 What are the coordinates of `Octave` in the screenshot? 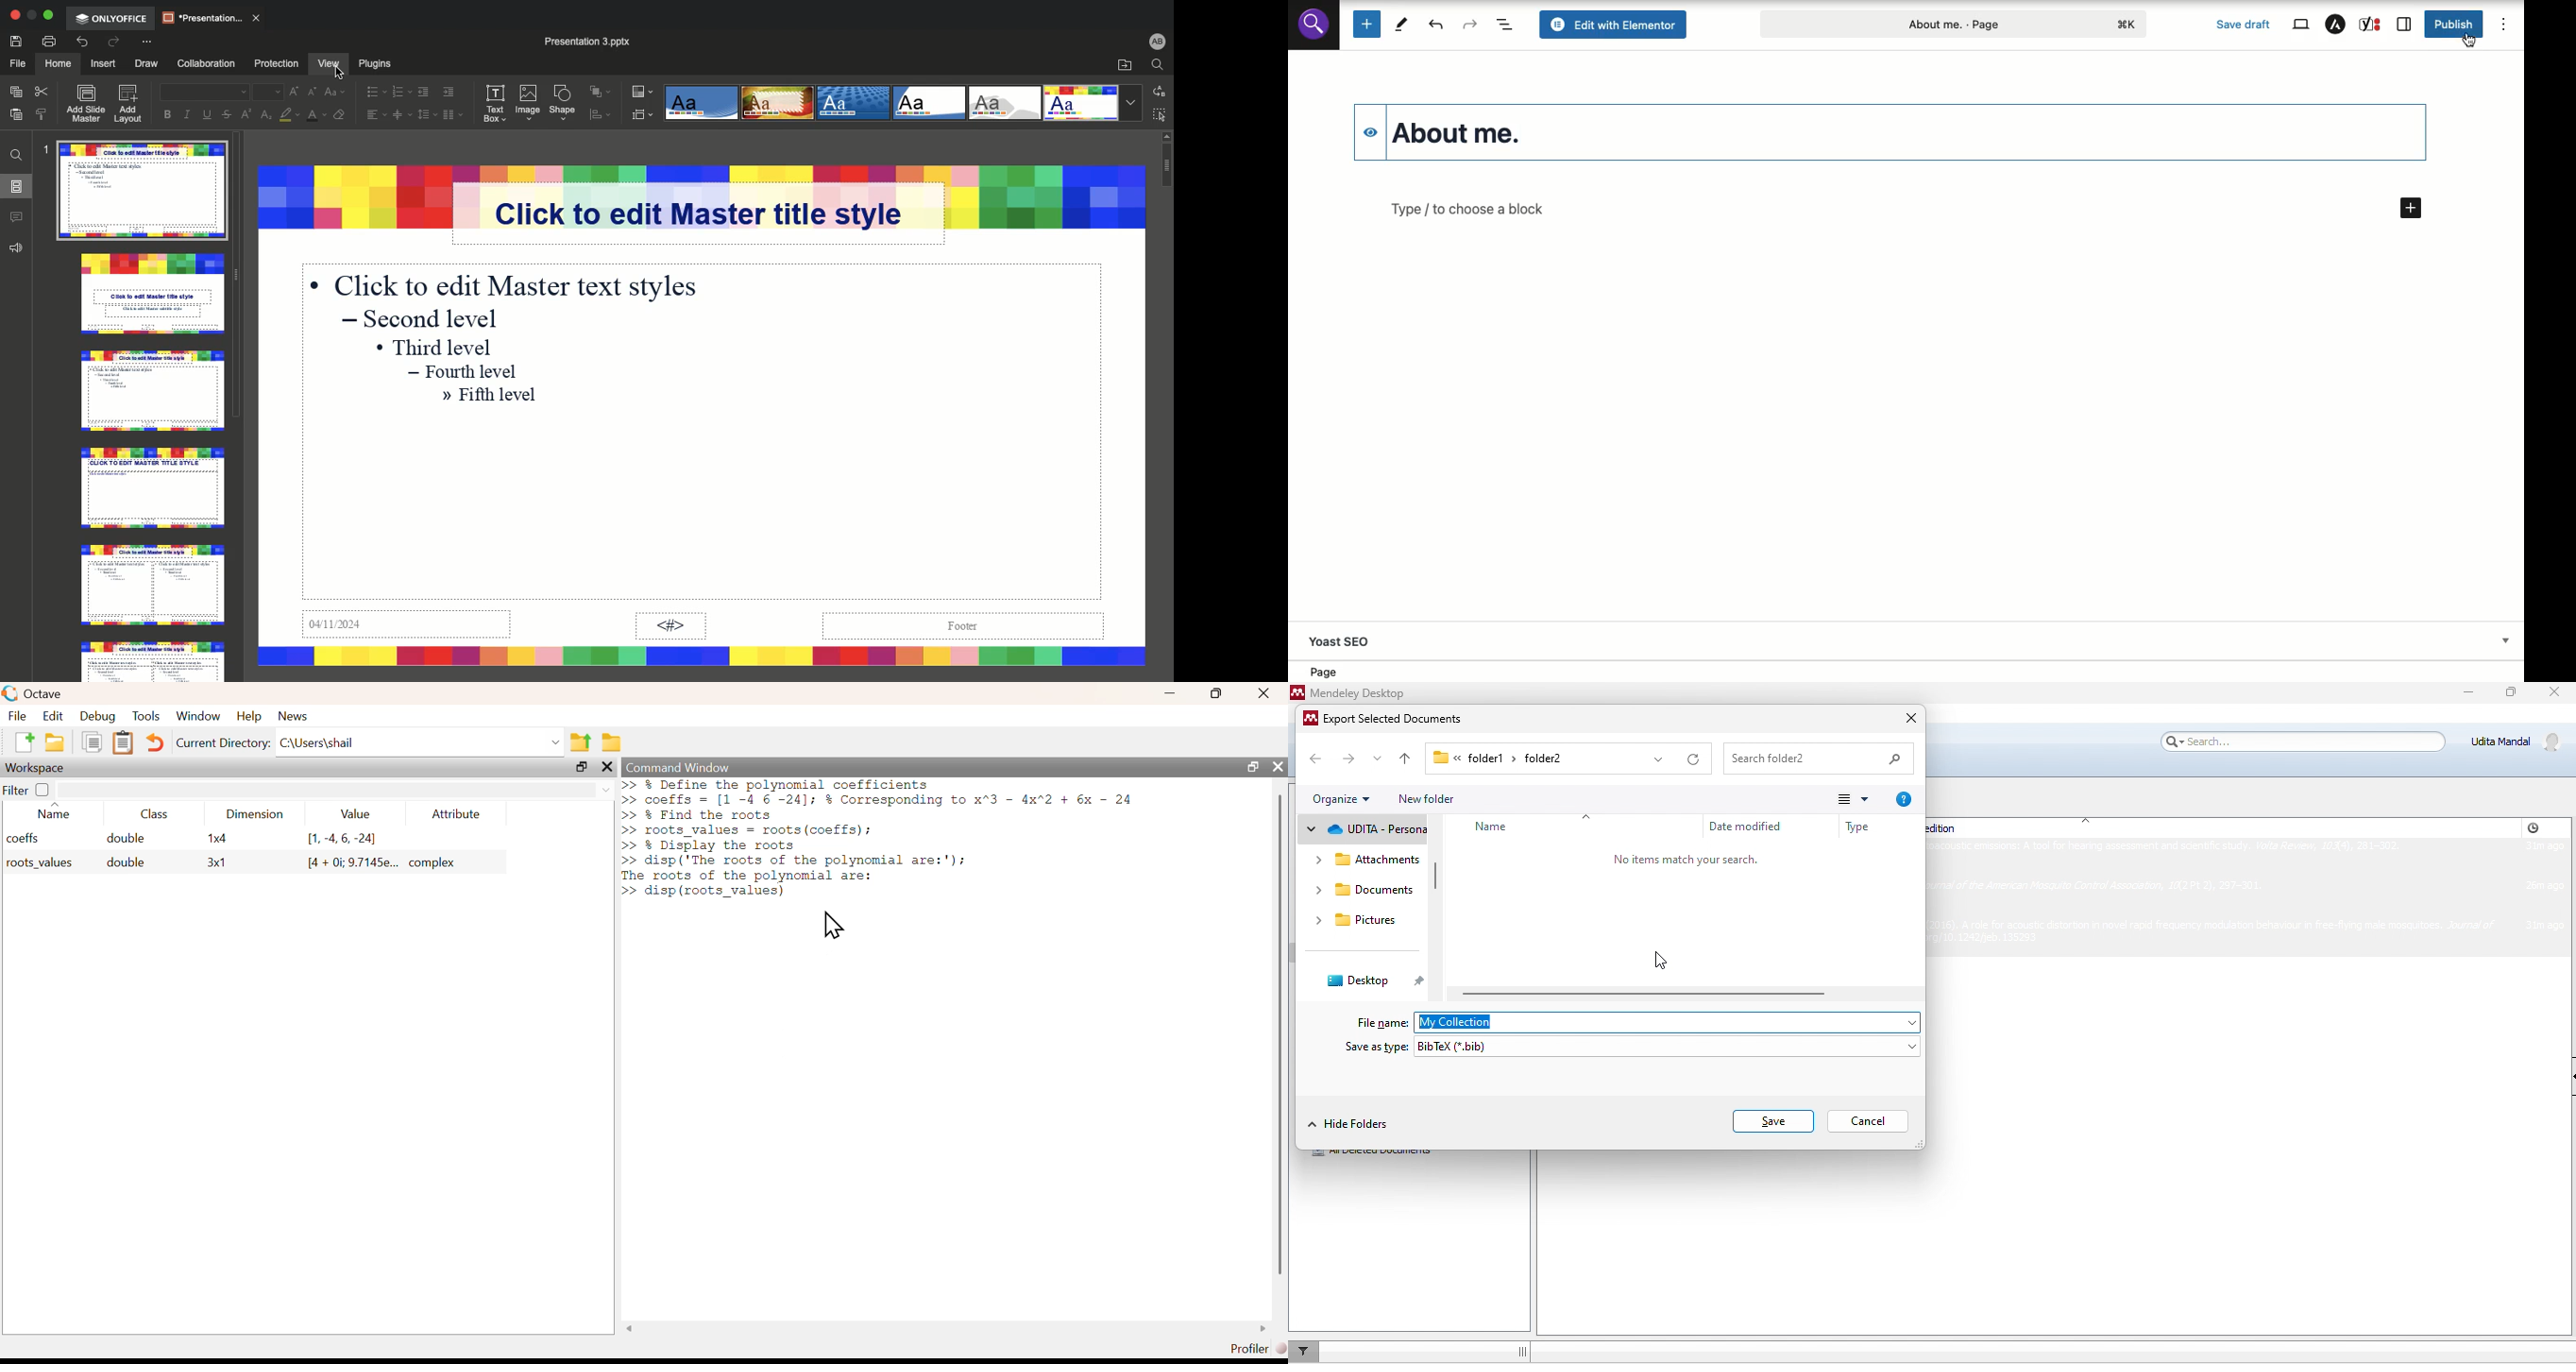 It's located at (43, 693).